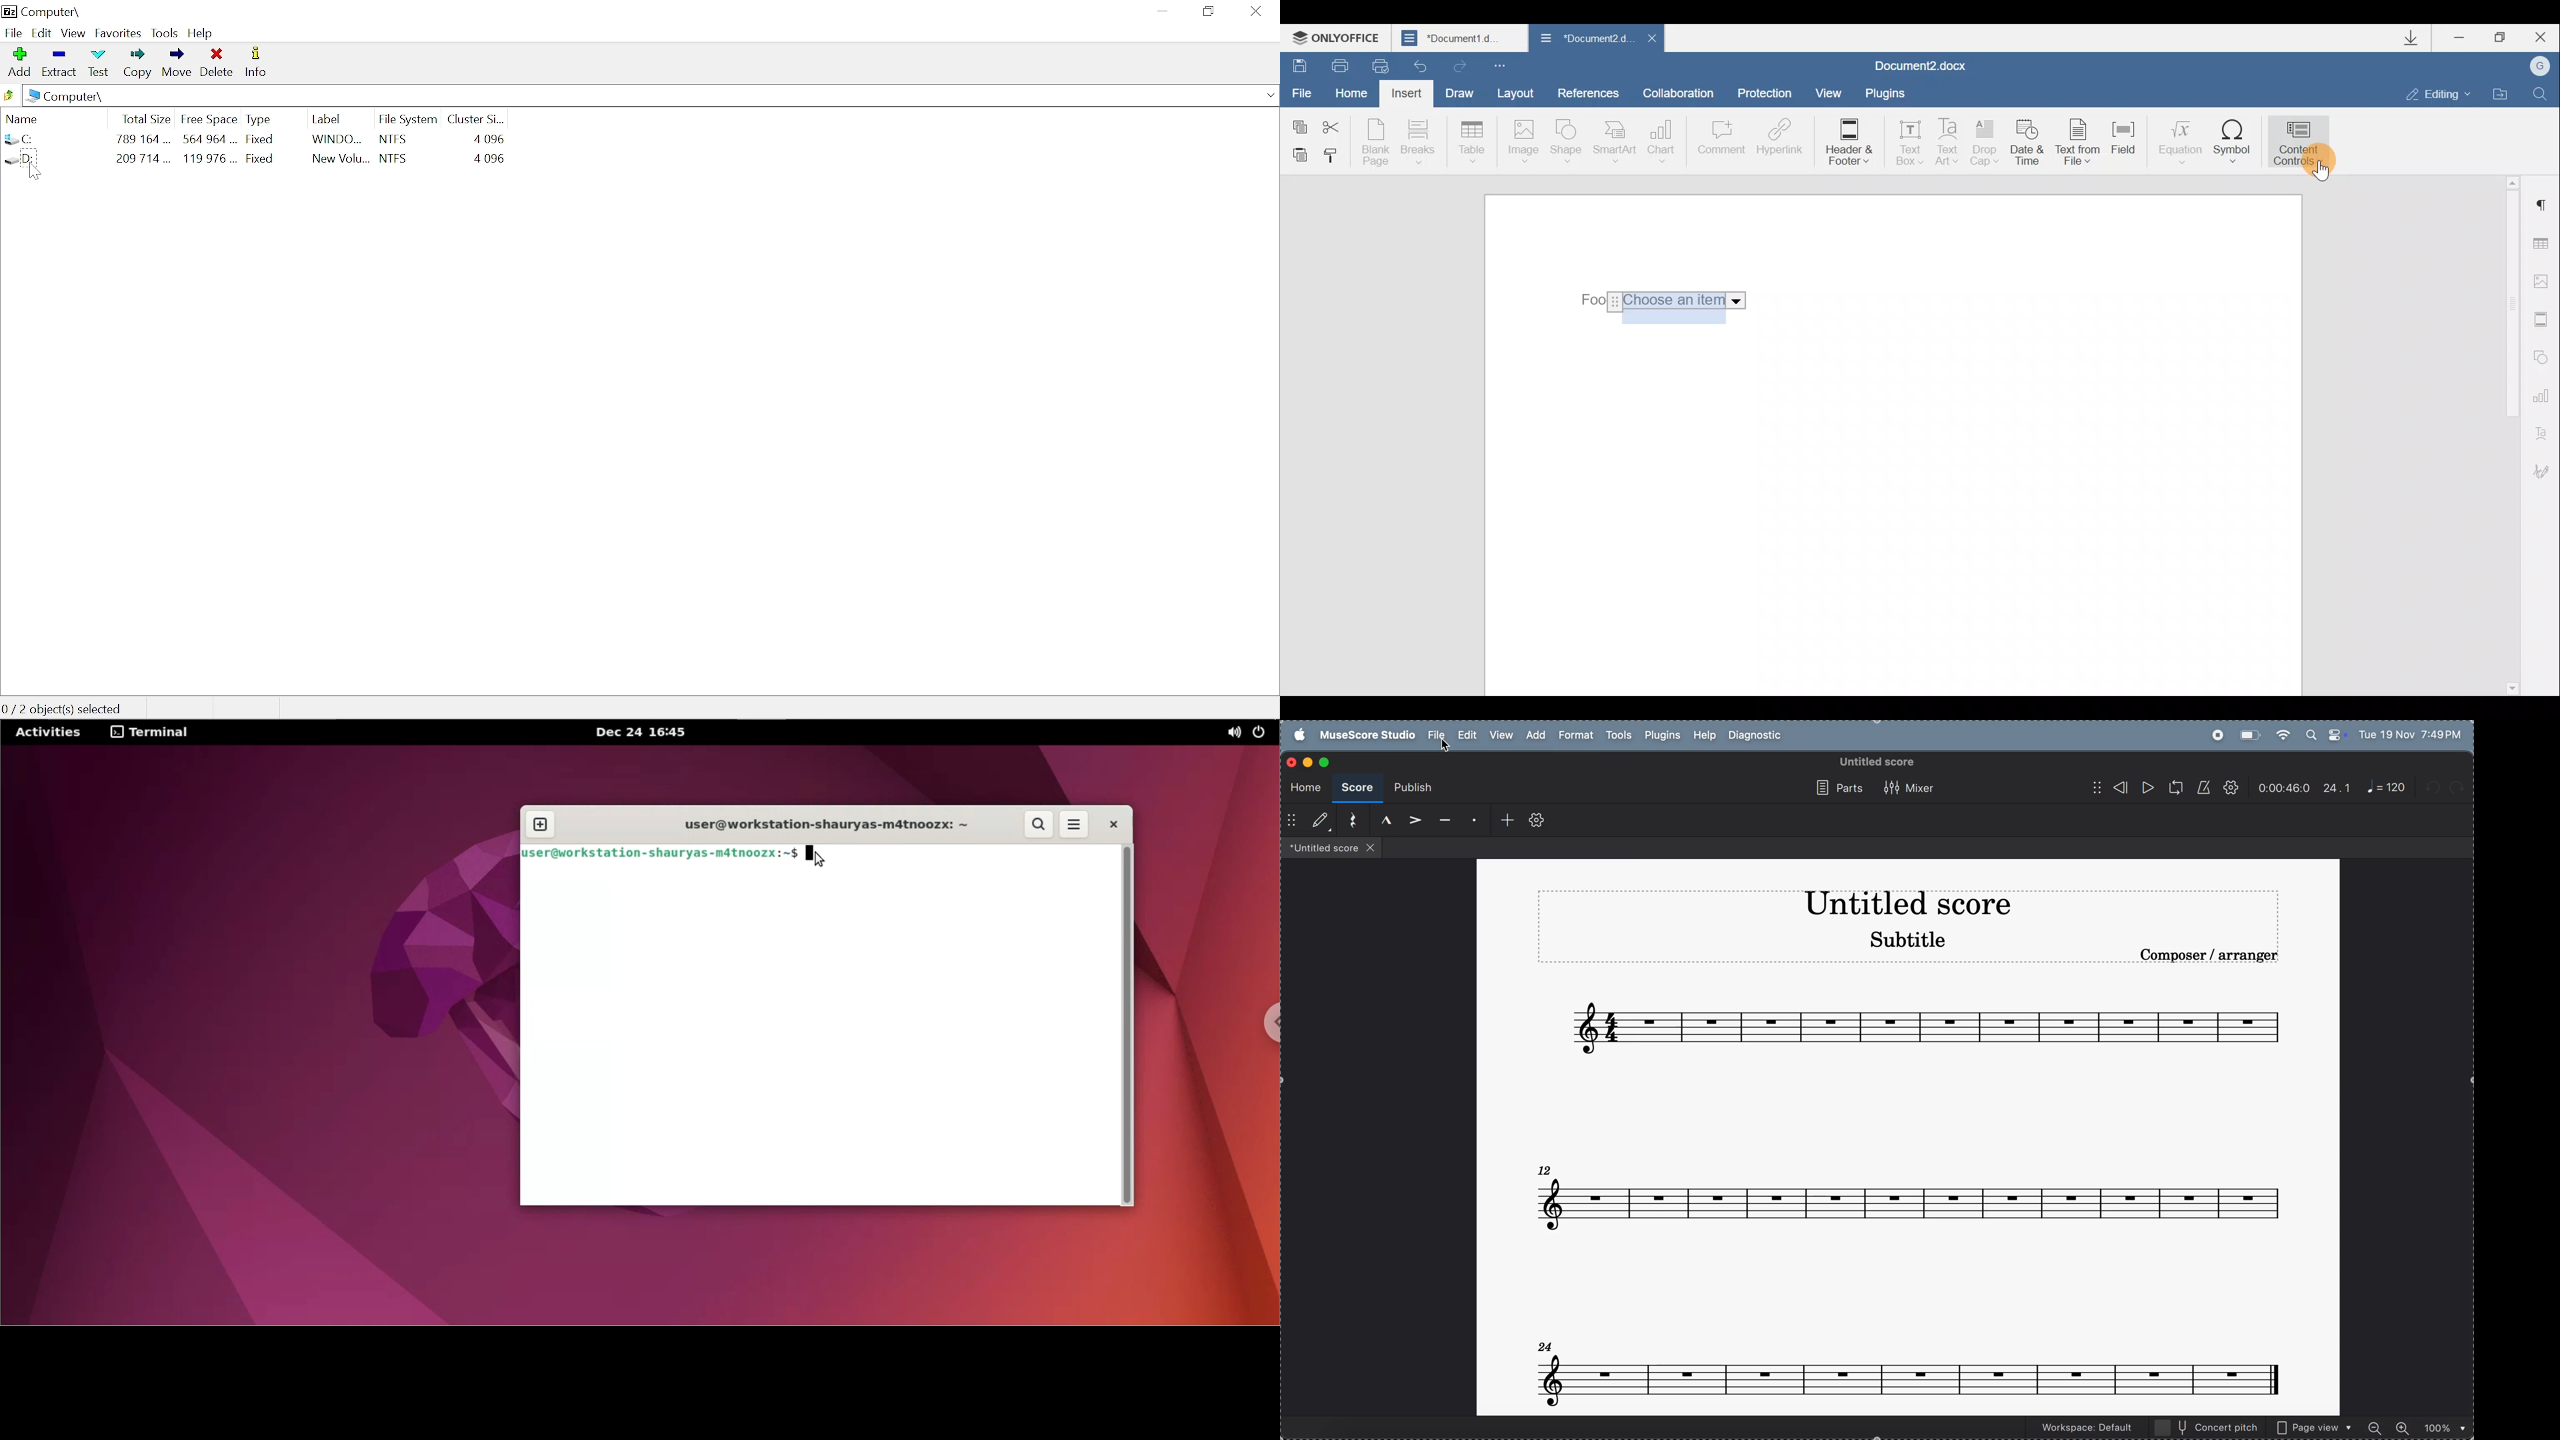  What do you see at coordinates (1905, 145) in the screenshot?
I see `Text box` at bounding box center [1905, 145].